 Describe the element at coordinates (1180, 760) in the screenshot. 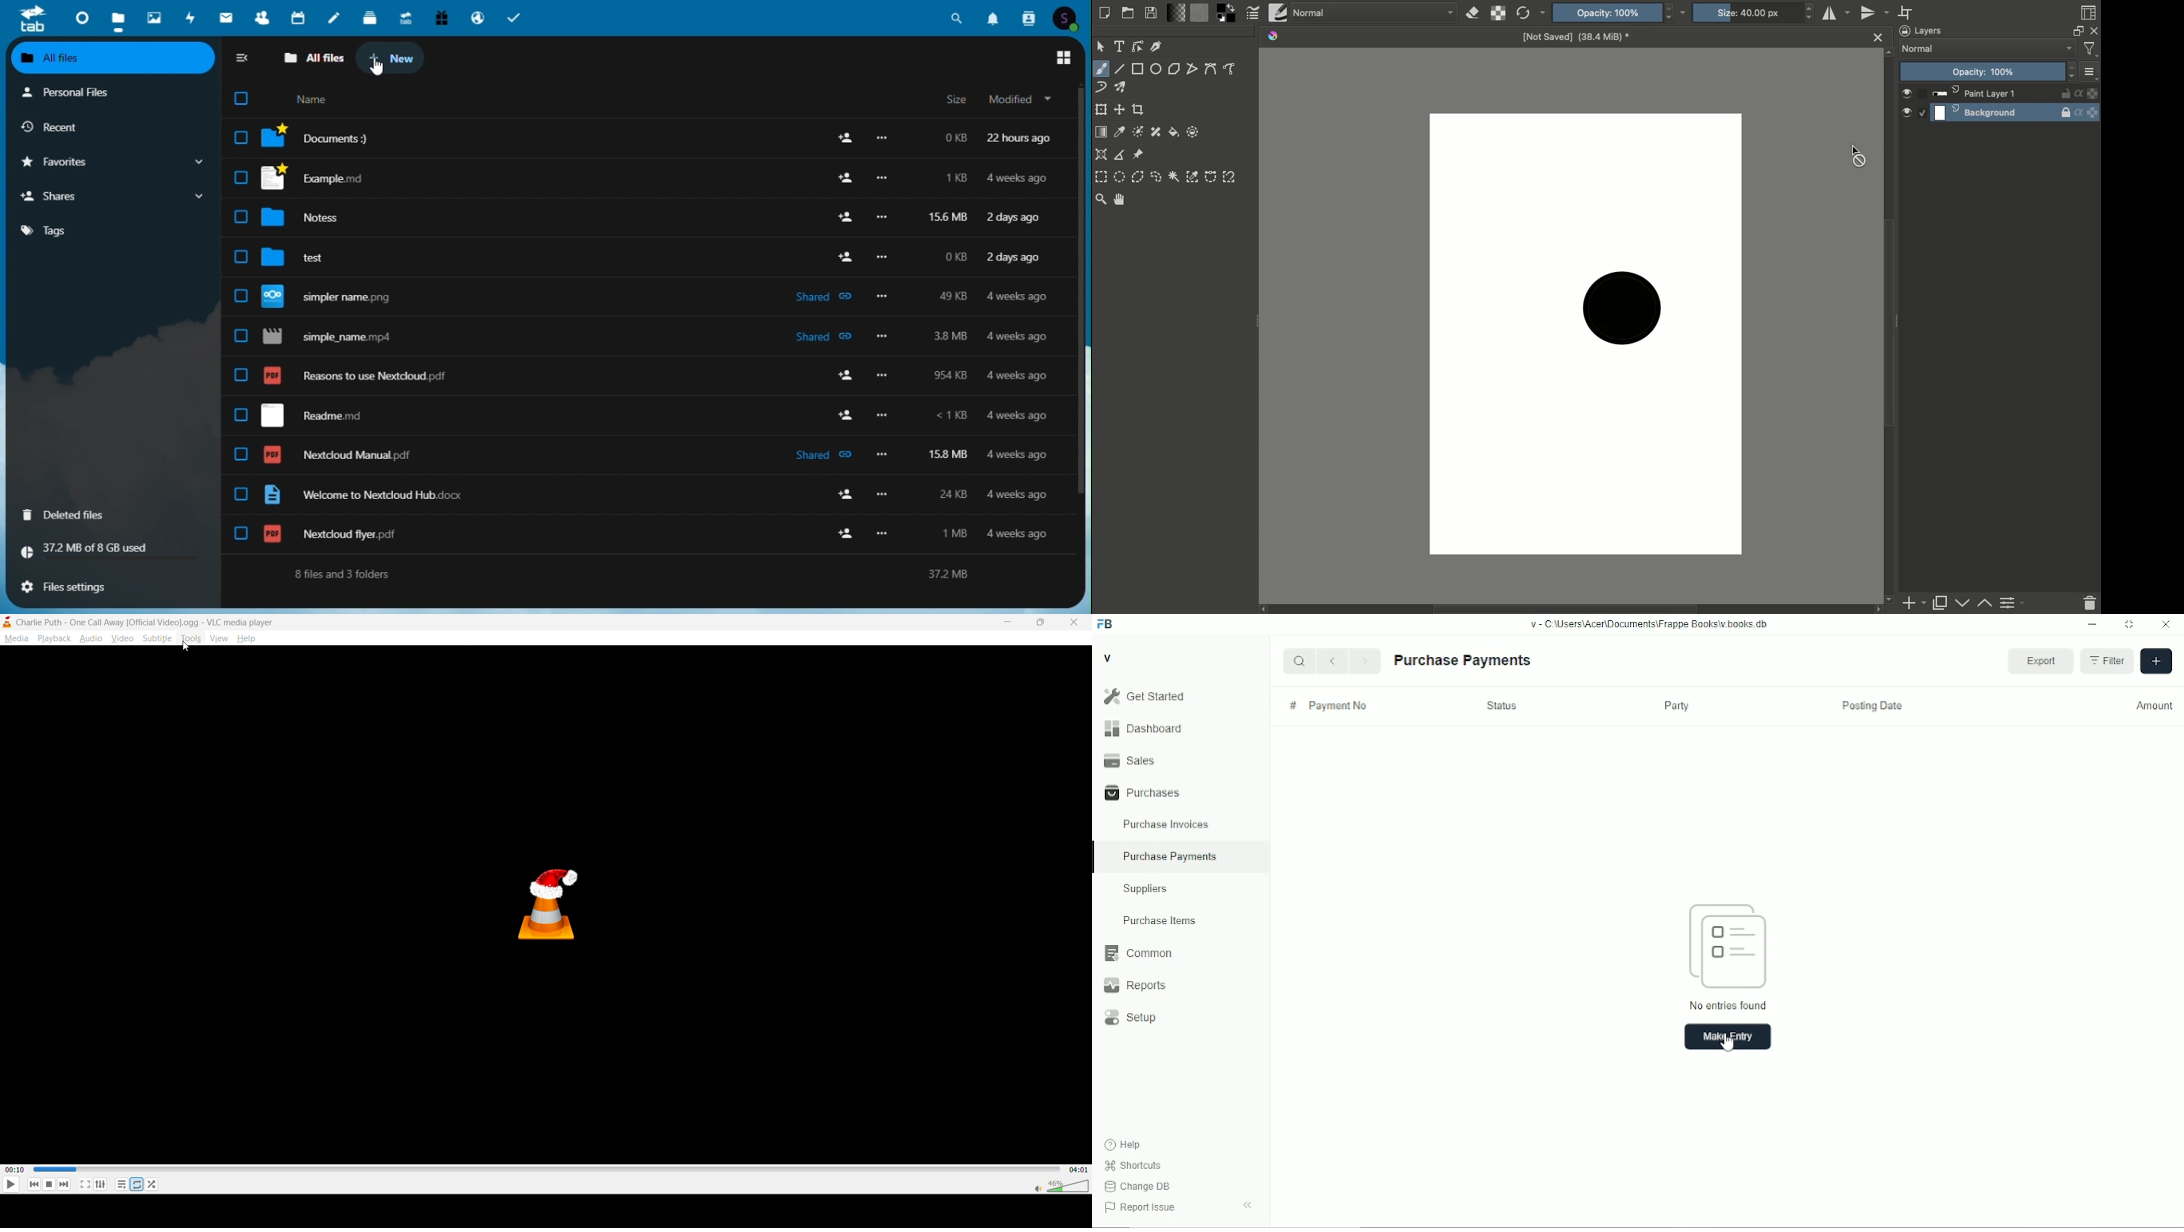

I see `Sales` at that location.